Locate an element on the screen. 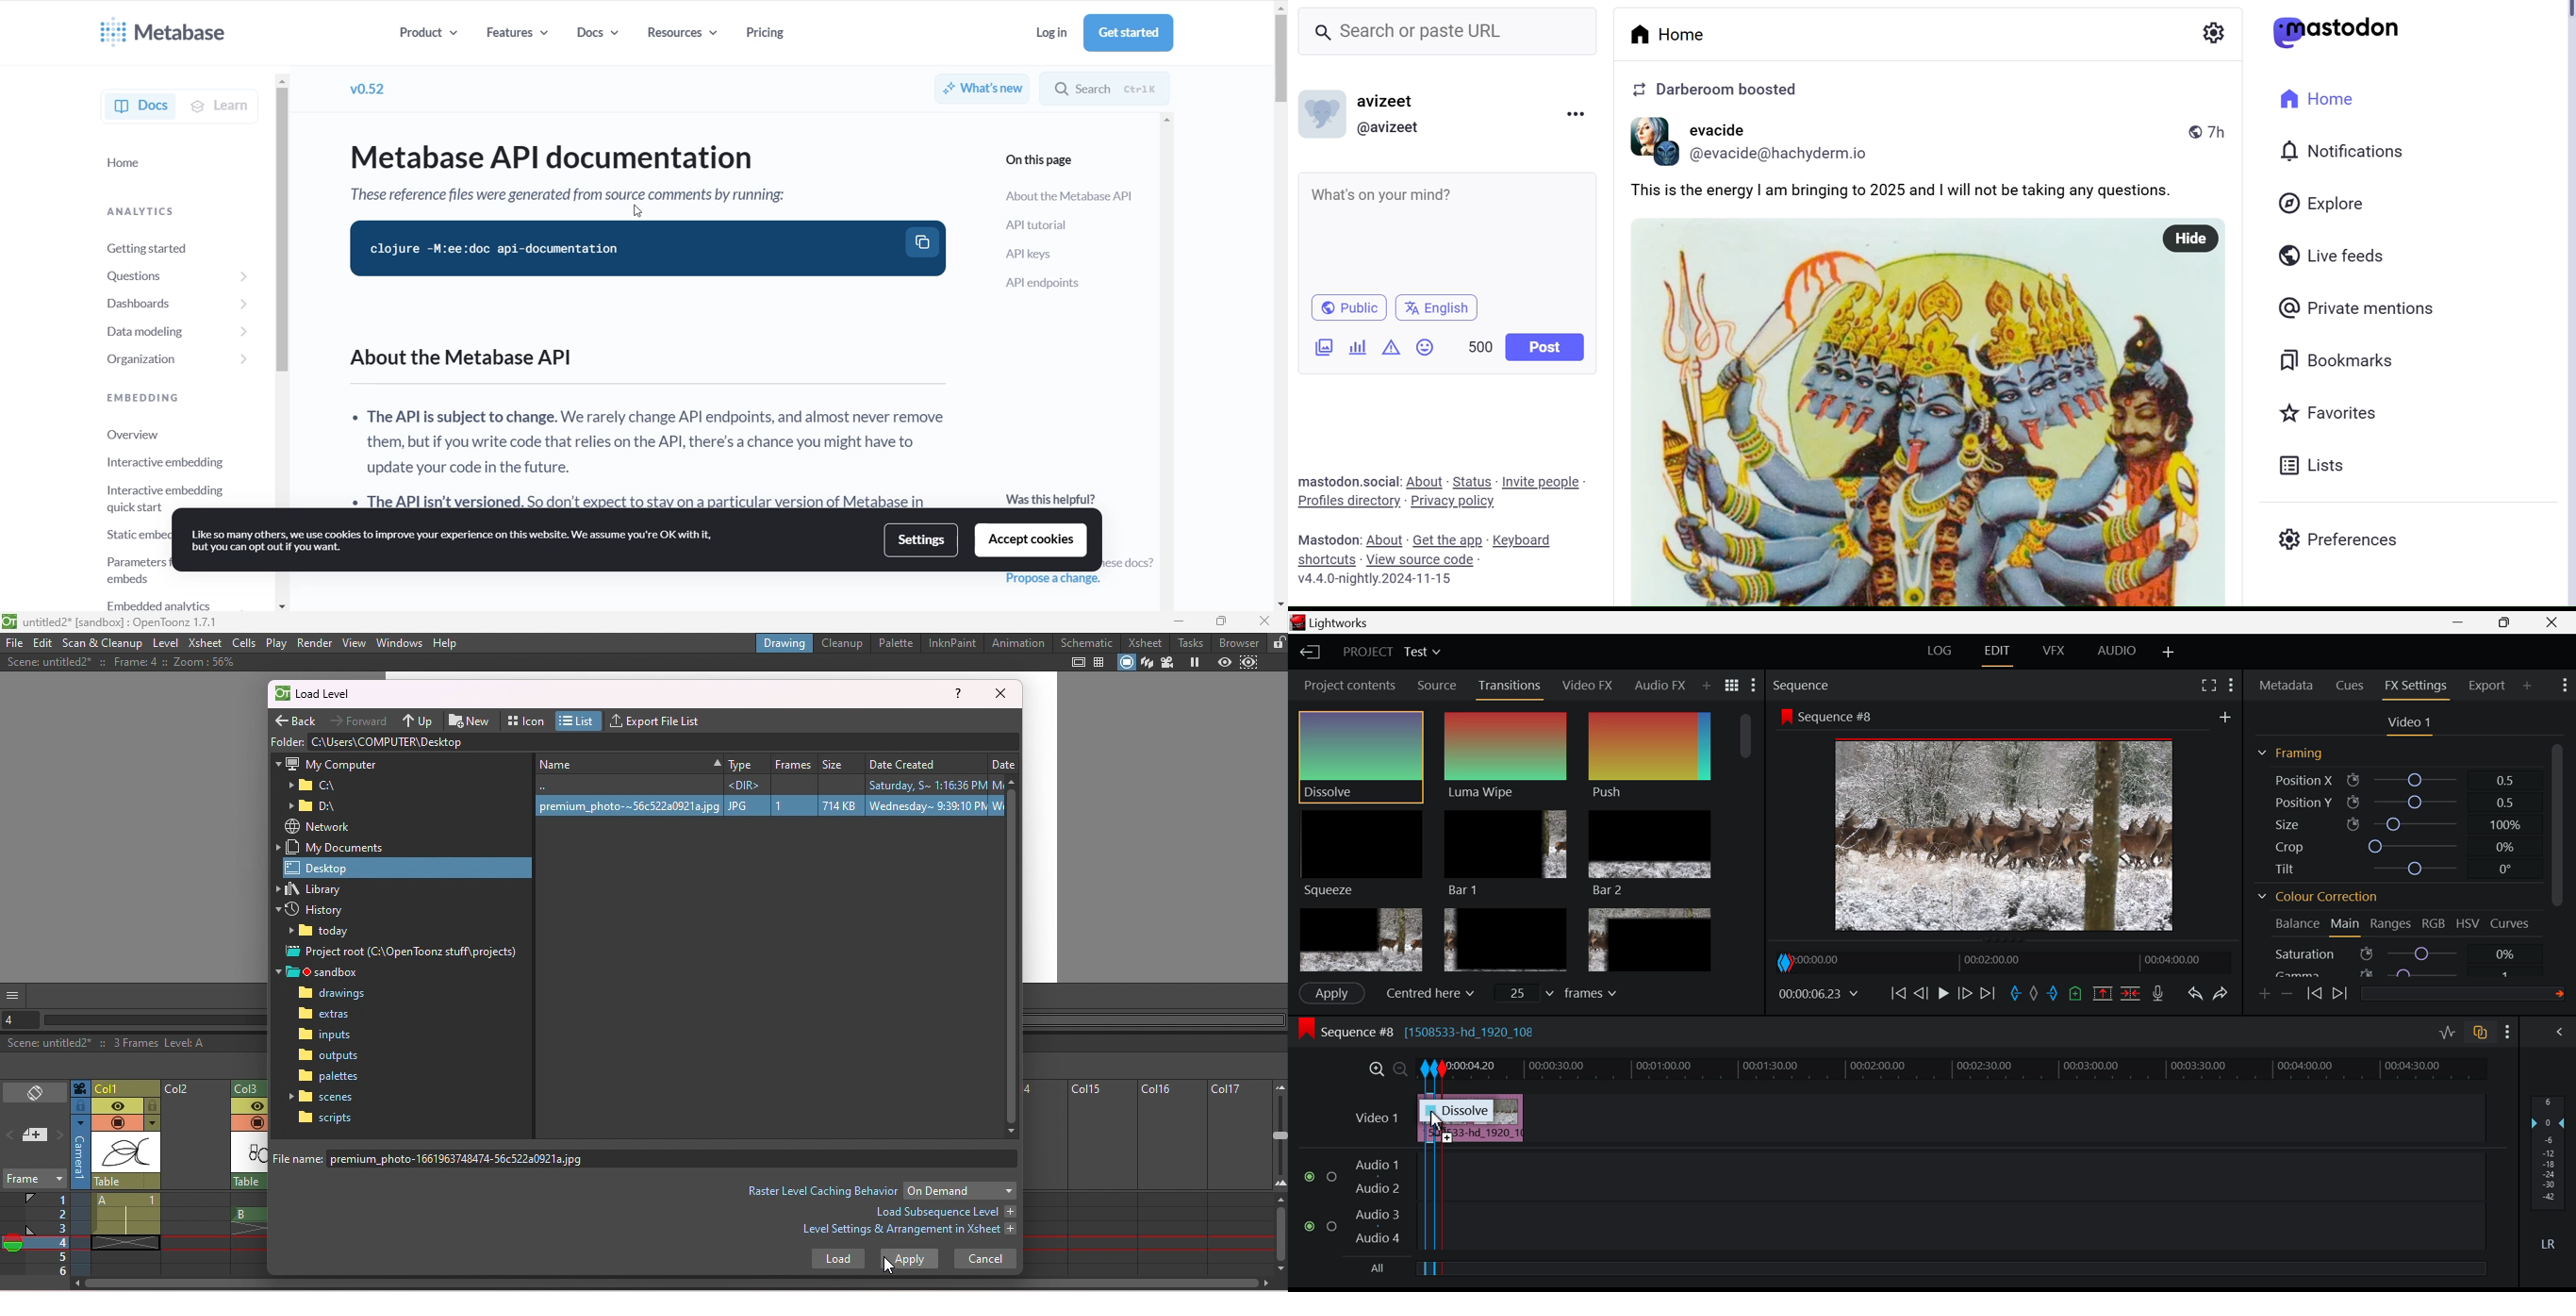 The height and width of the screenshot is (1316, 2576). New is located at coordinates (472, 719).